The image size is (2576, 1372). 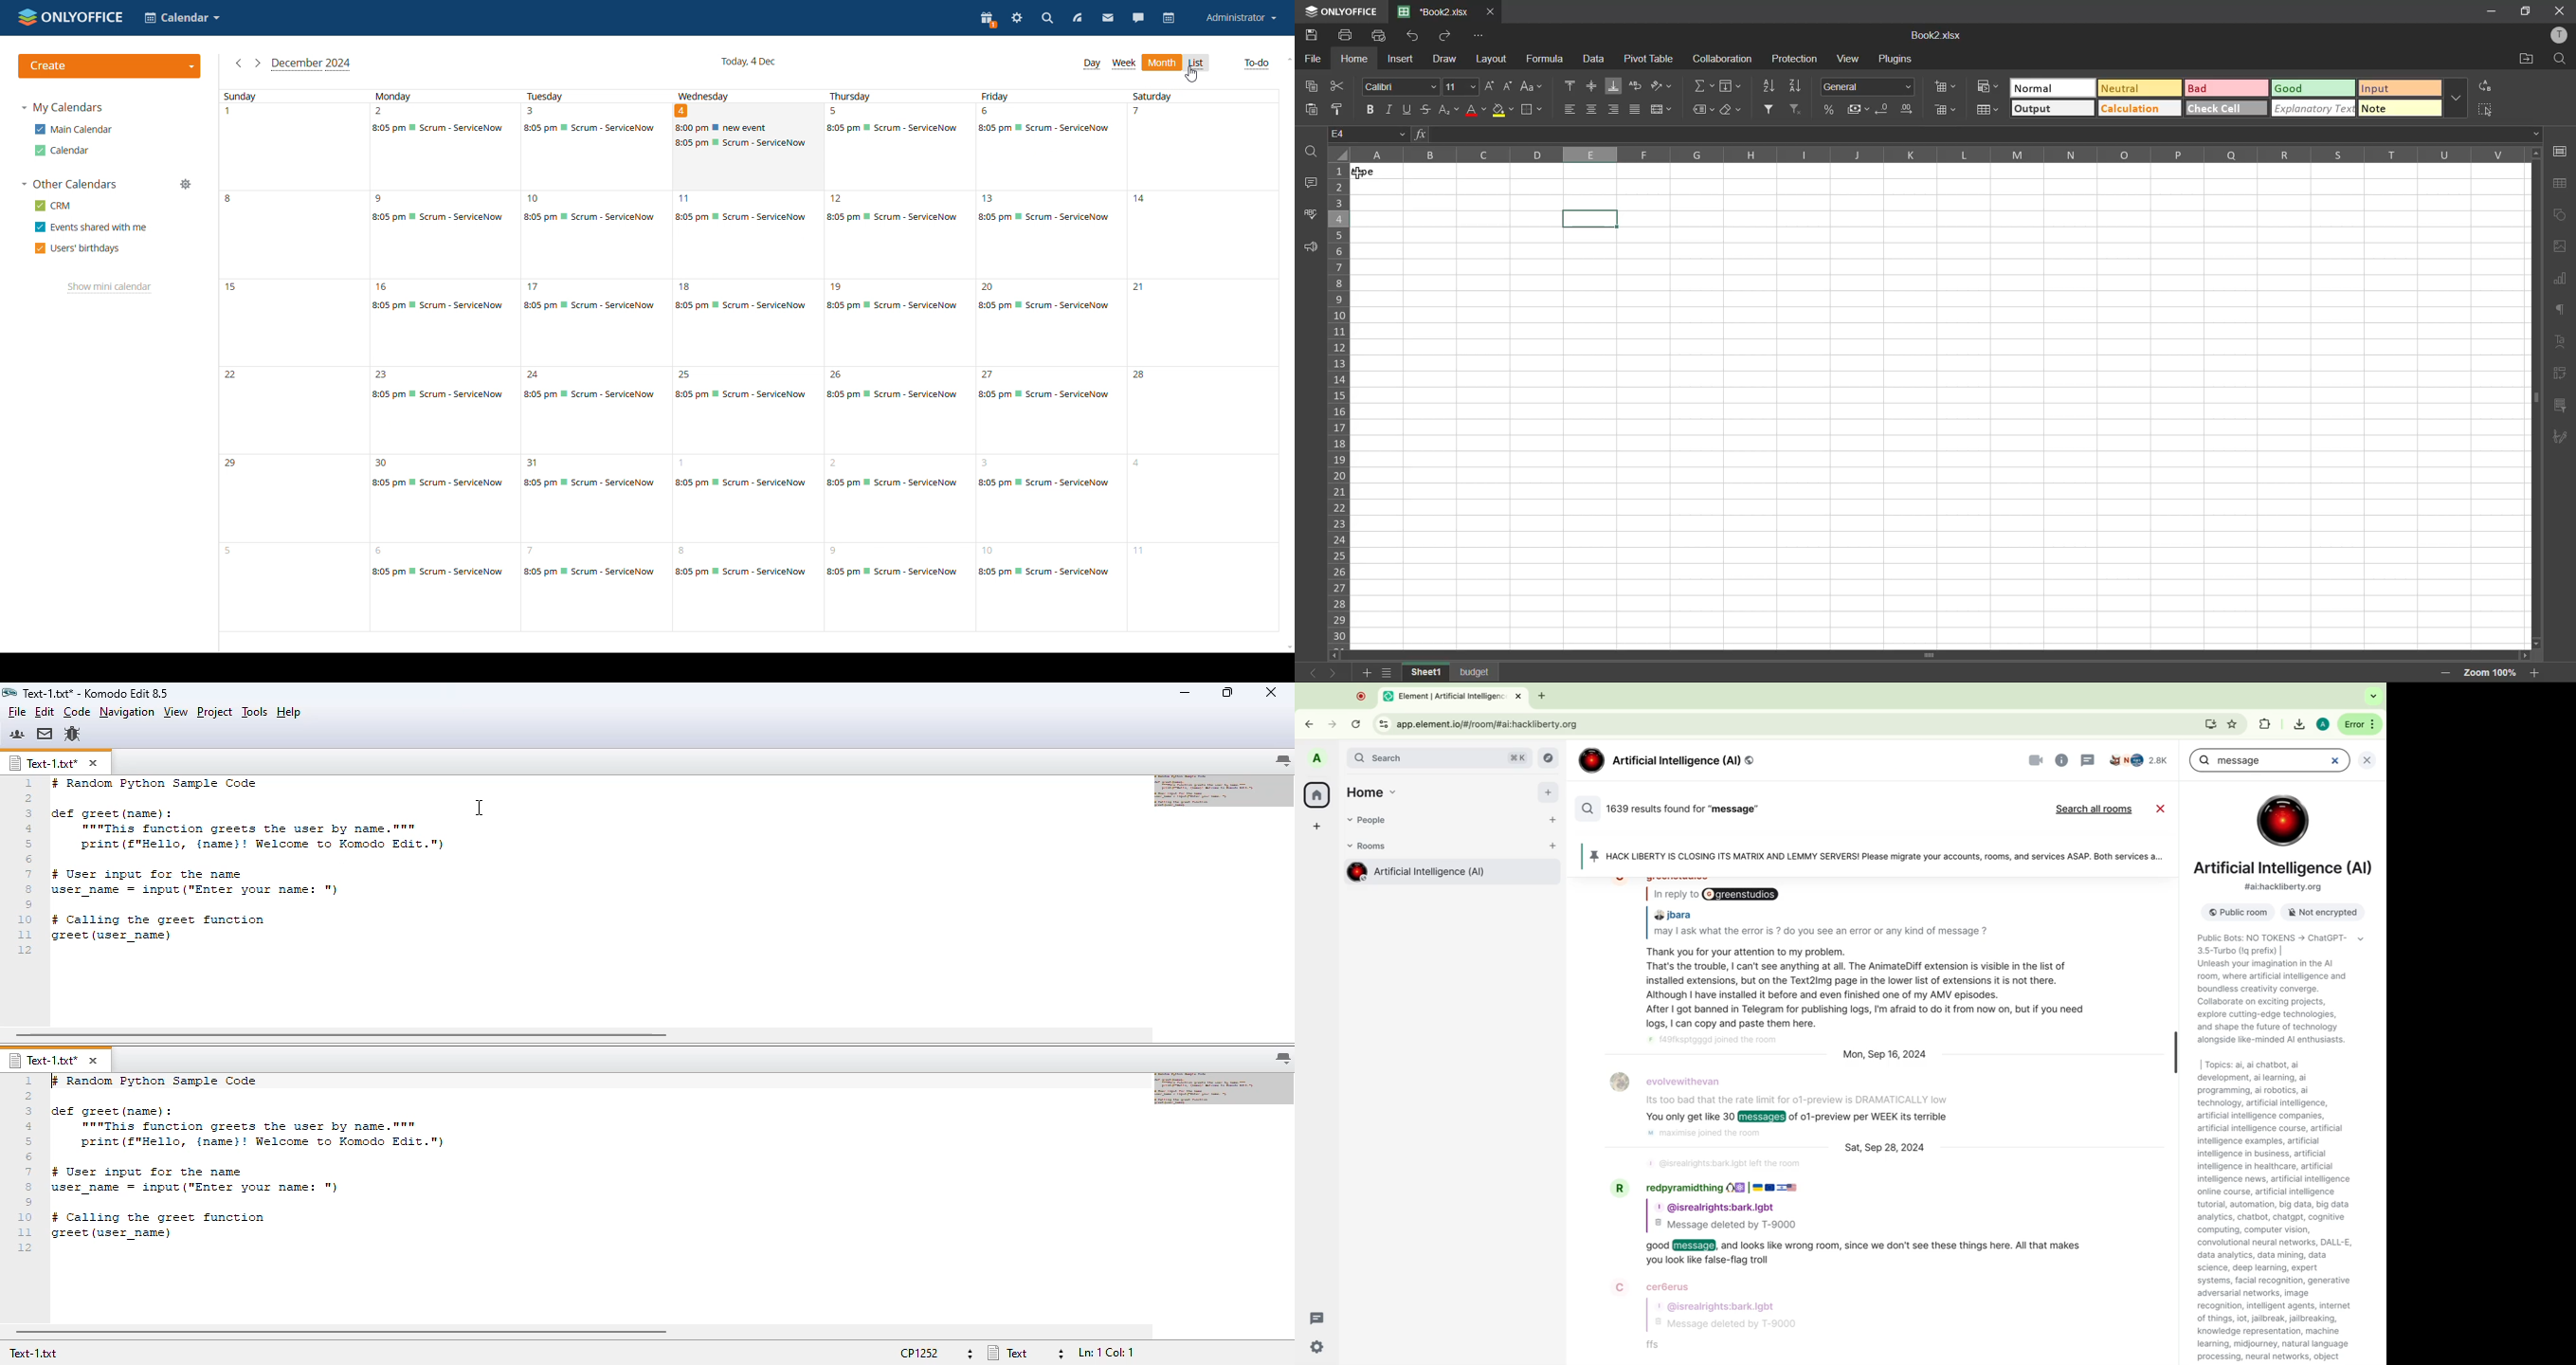 What do you see at coordinates (1371, 846) in the screenshot?
I see `rooms` at bounding box center [1371, 846].